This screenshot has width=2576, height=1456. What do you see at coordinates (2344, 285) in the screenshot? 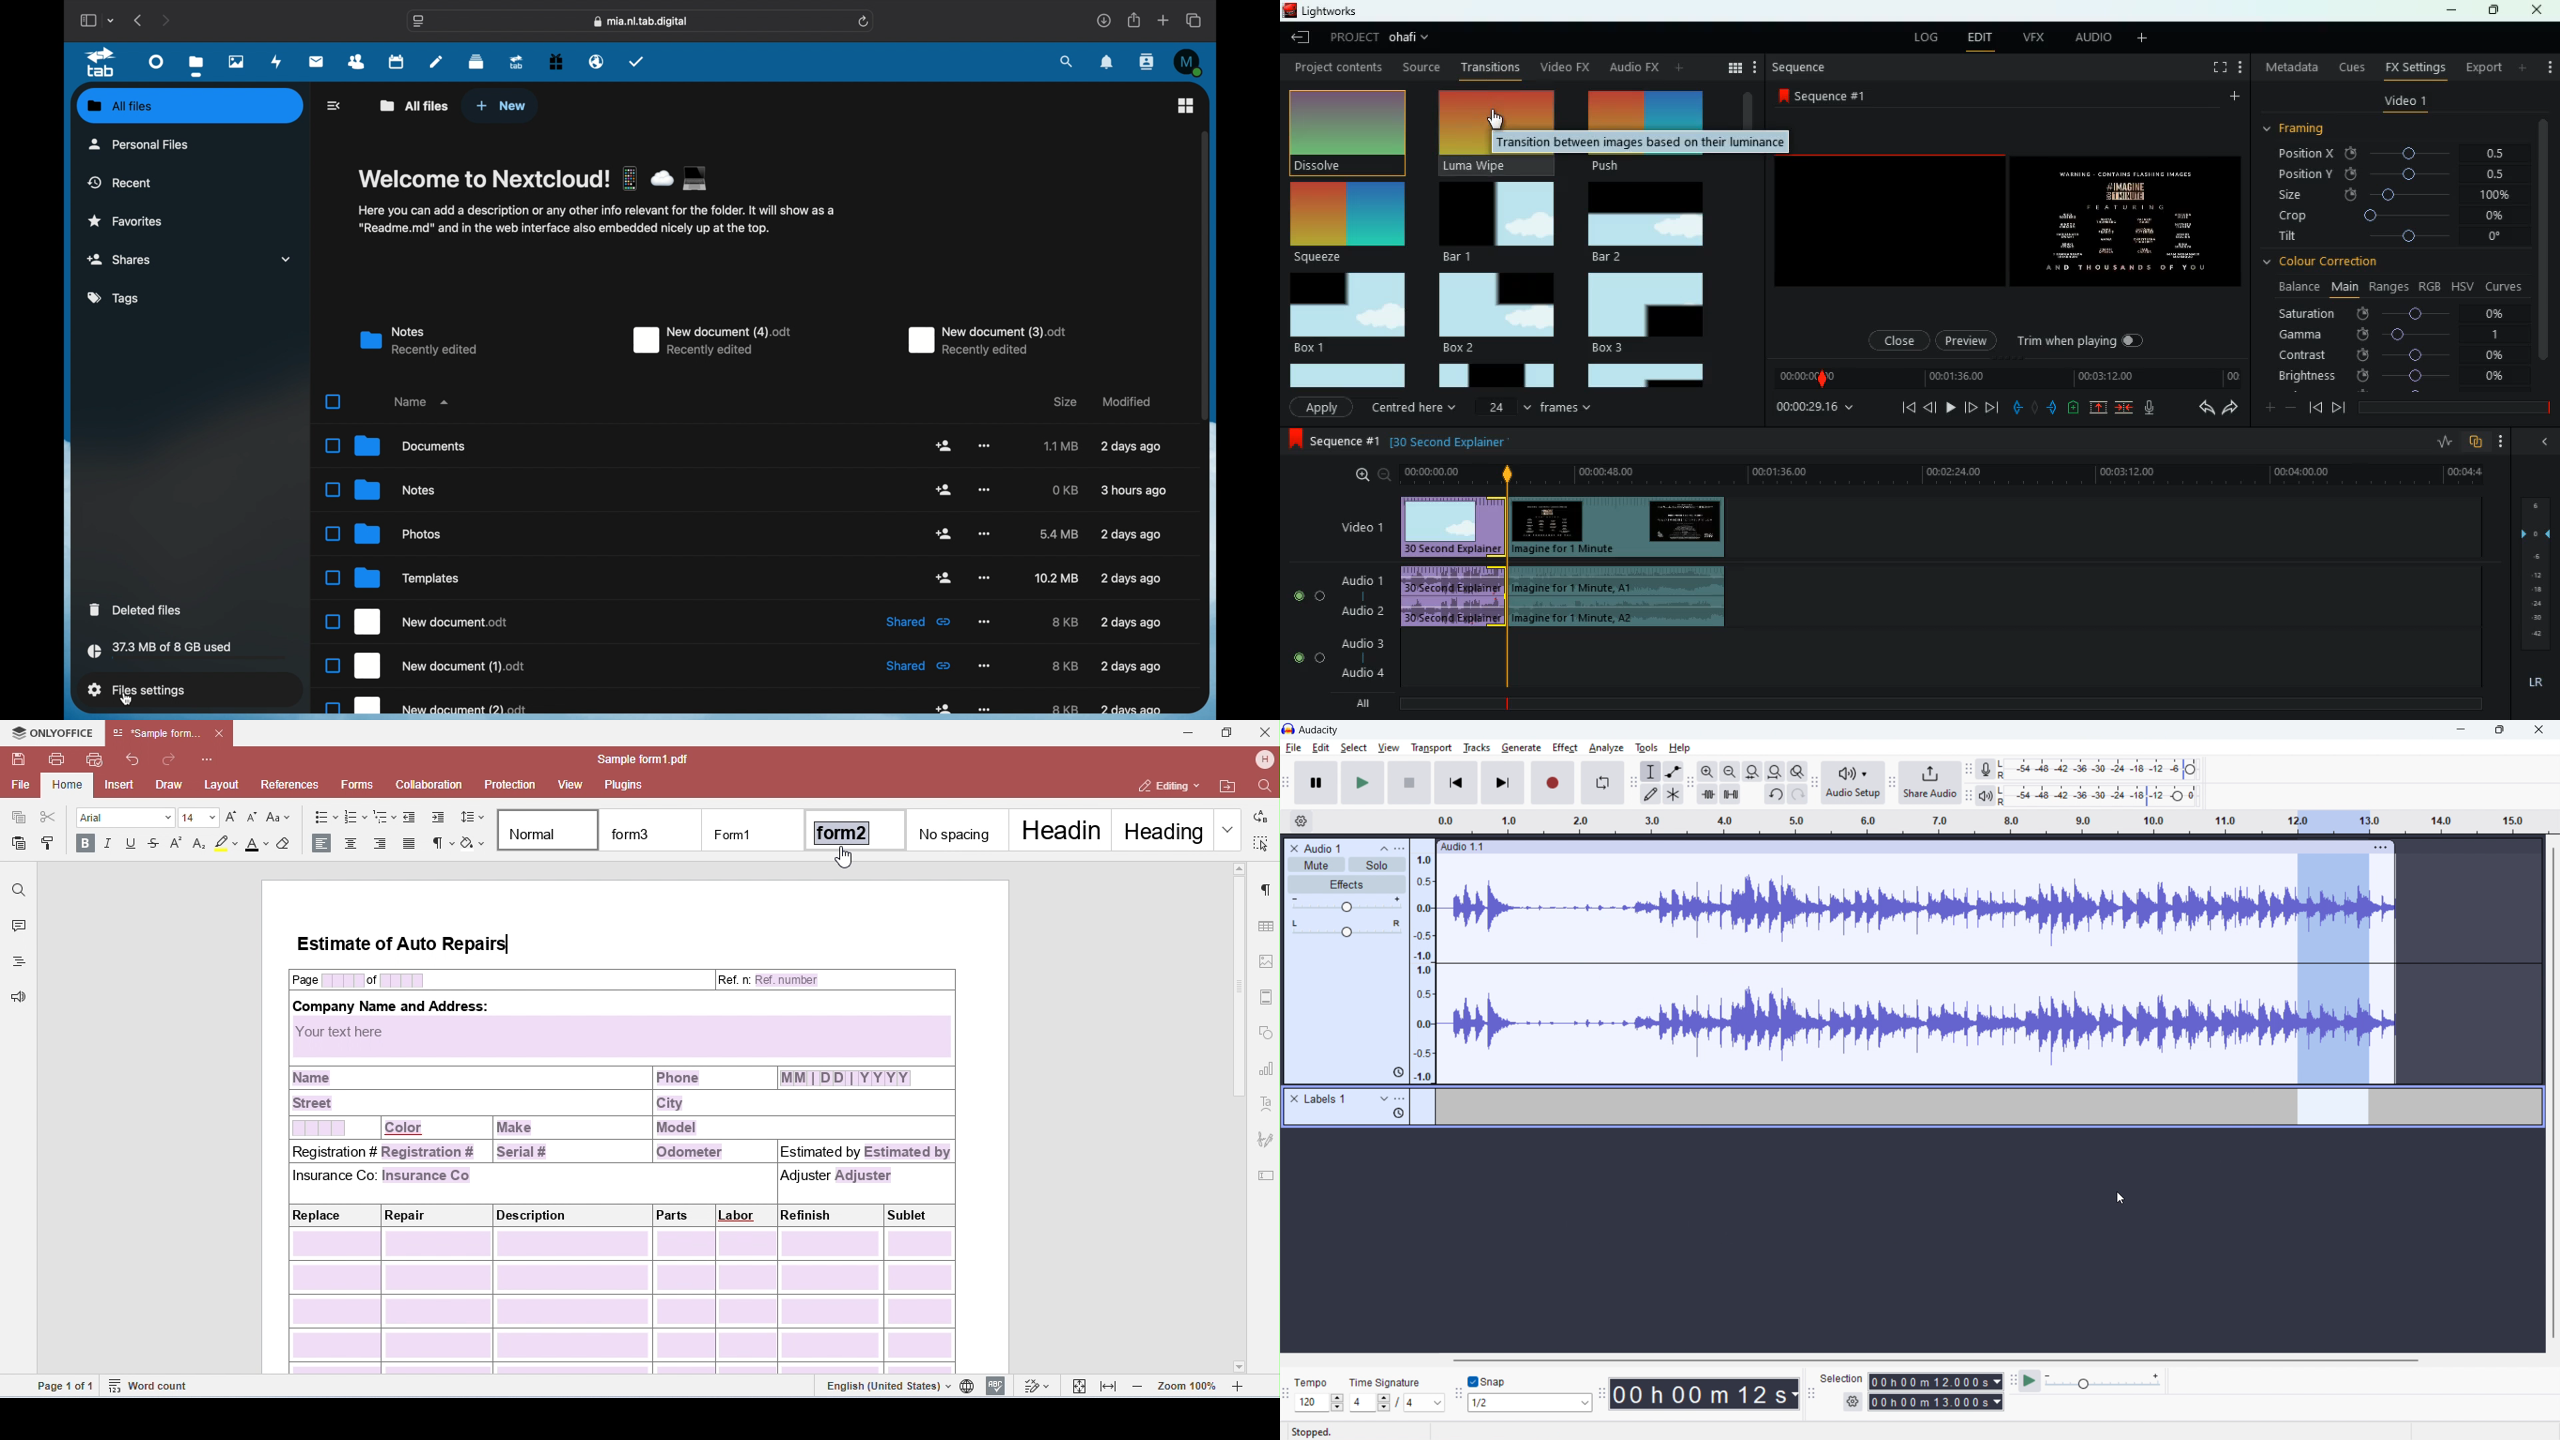
I see `main` at bounding box center [2344, 285].